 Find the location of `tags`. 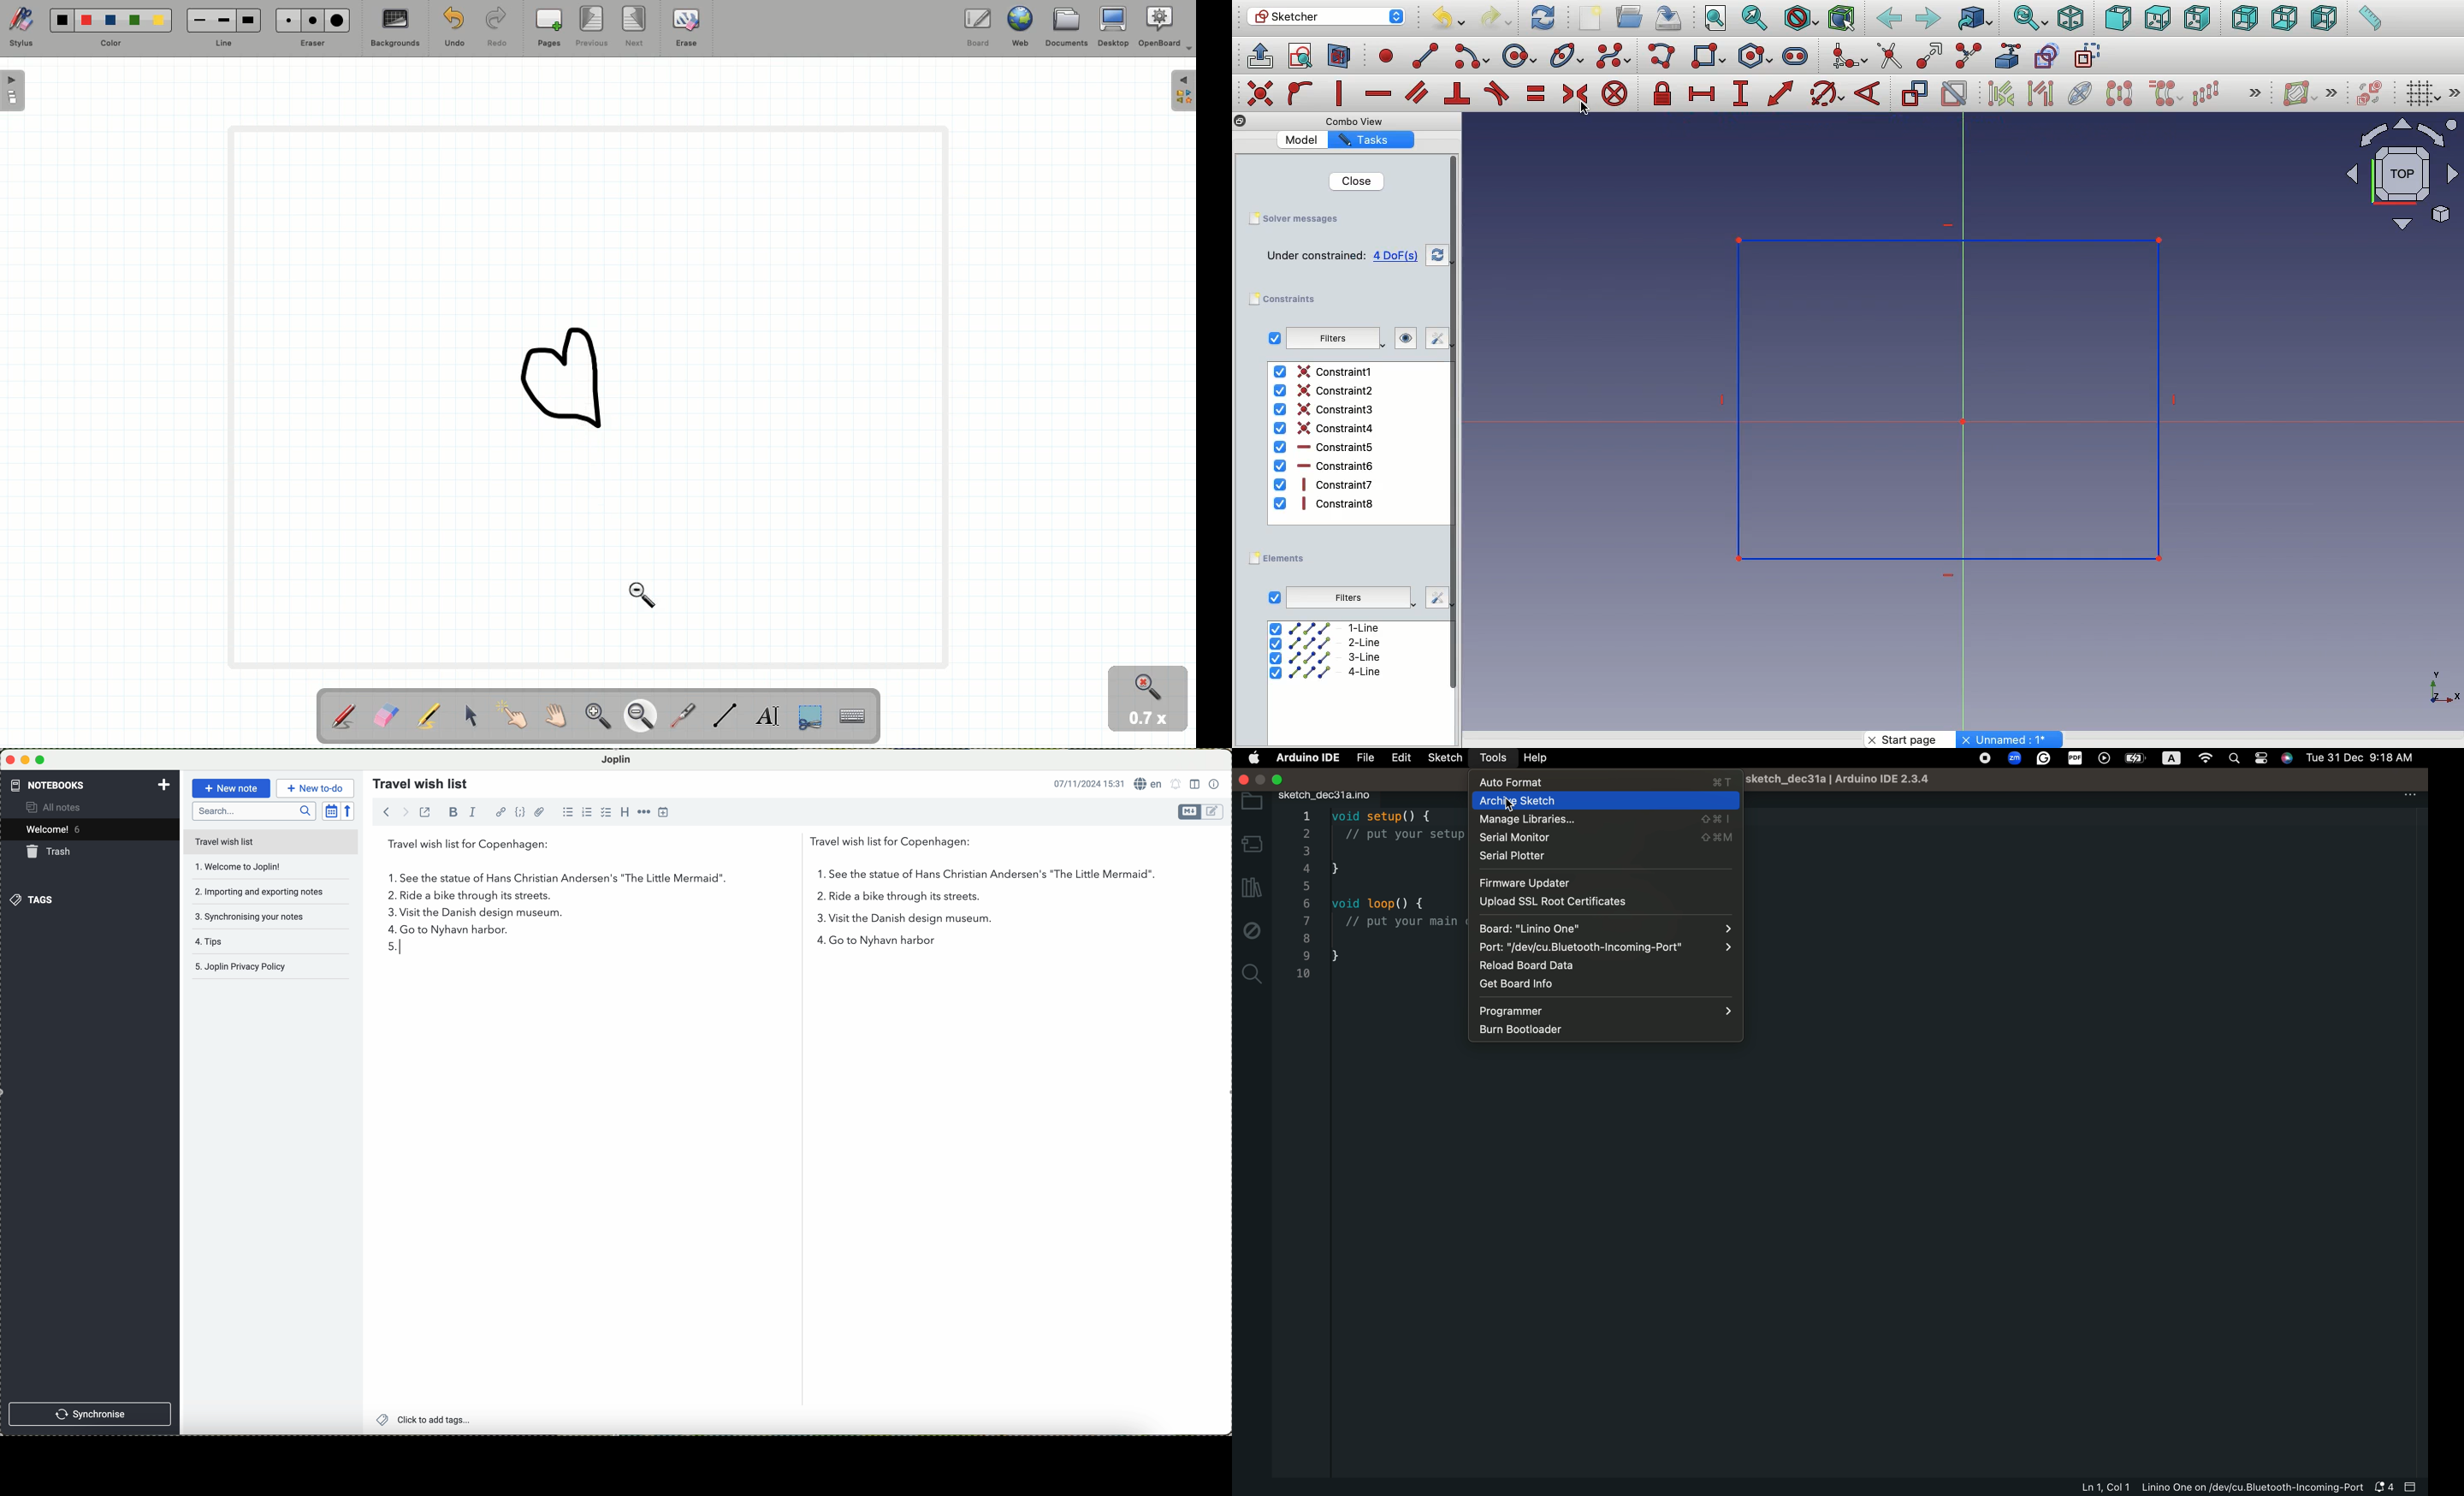

tags is located at coordinates (33, 899).